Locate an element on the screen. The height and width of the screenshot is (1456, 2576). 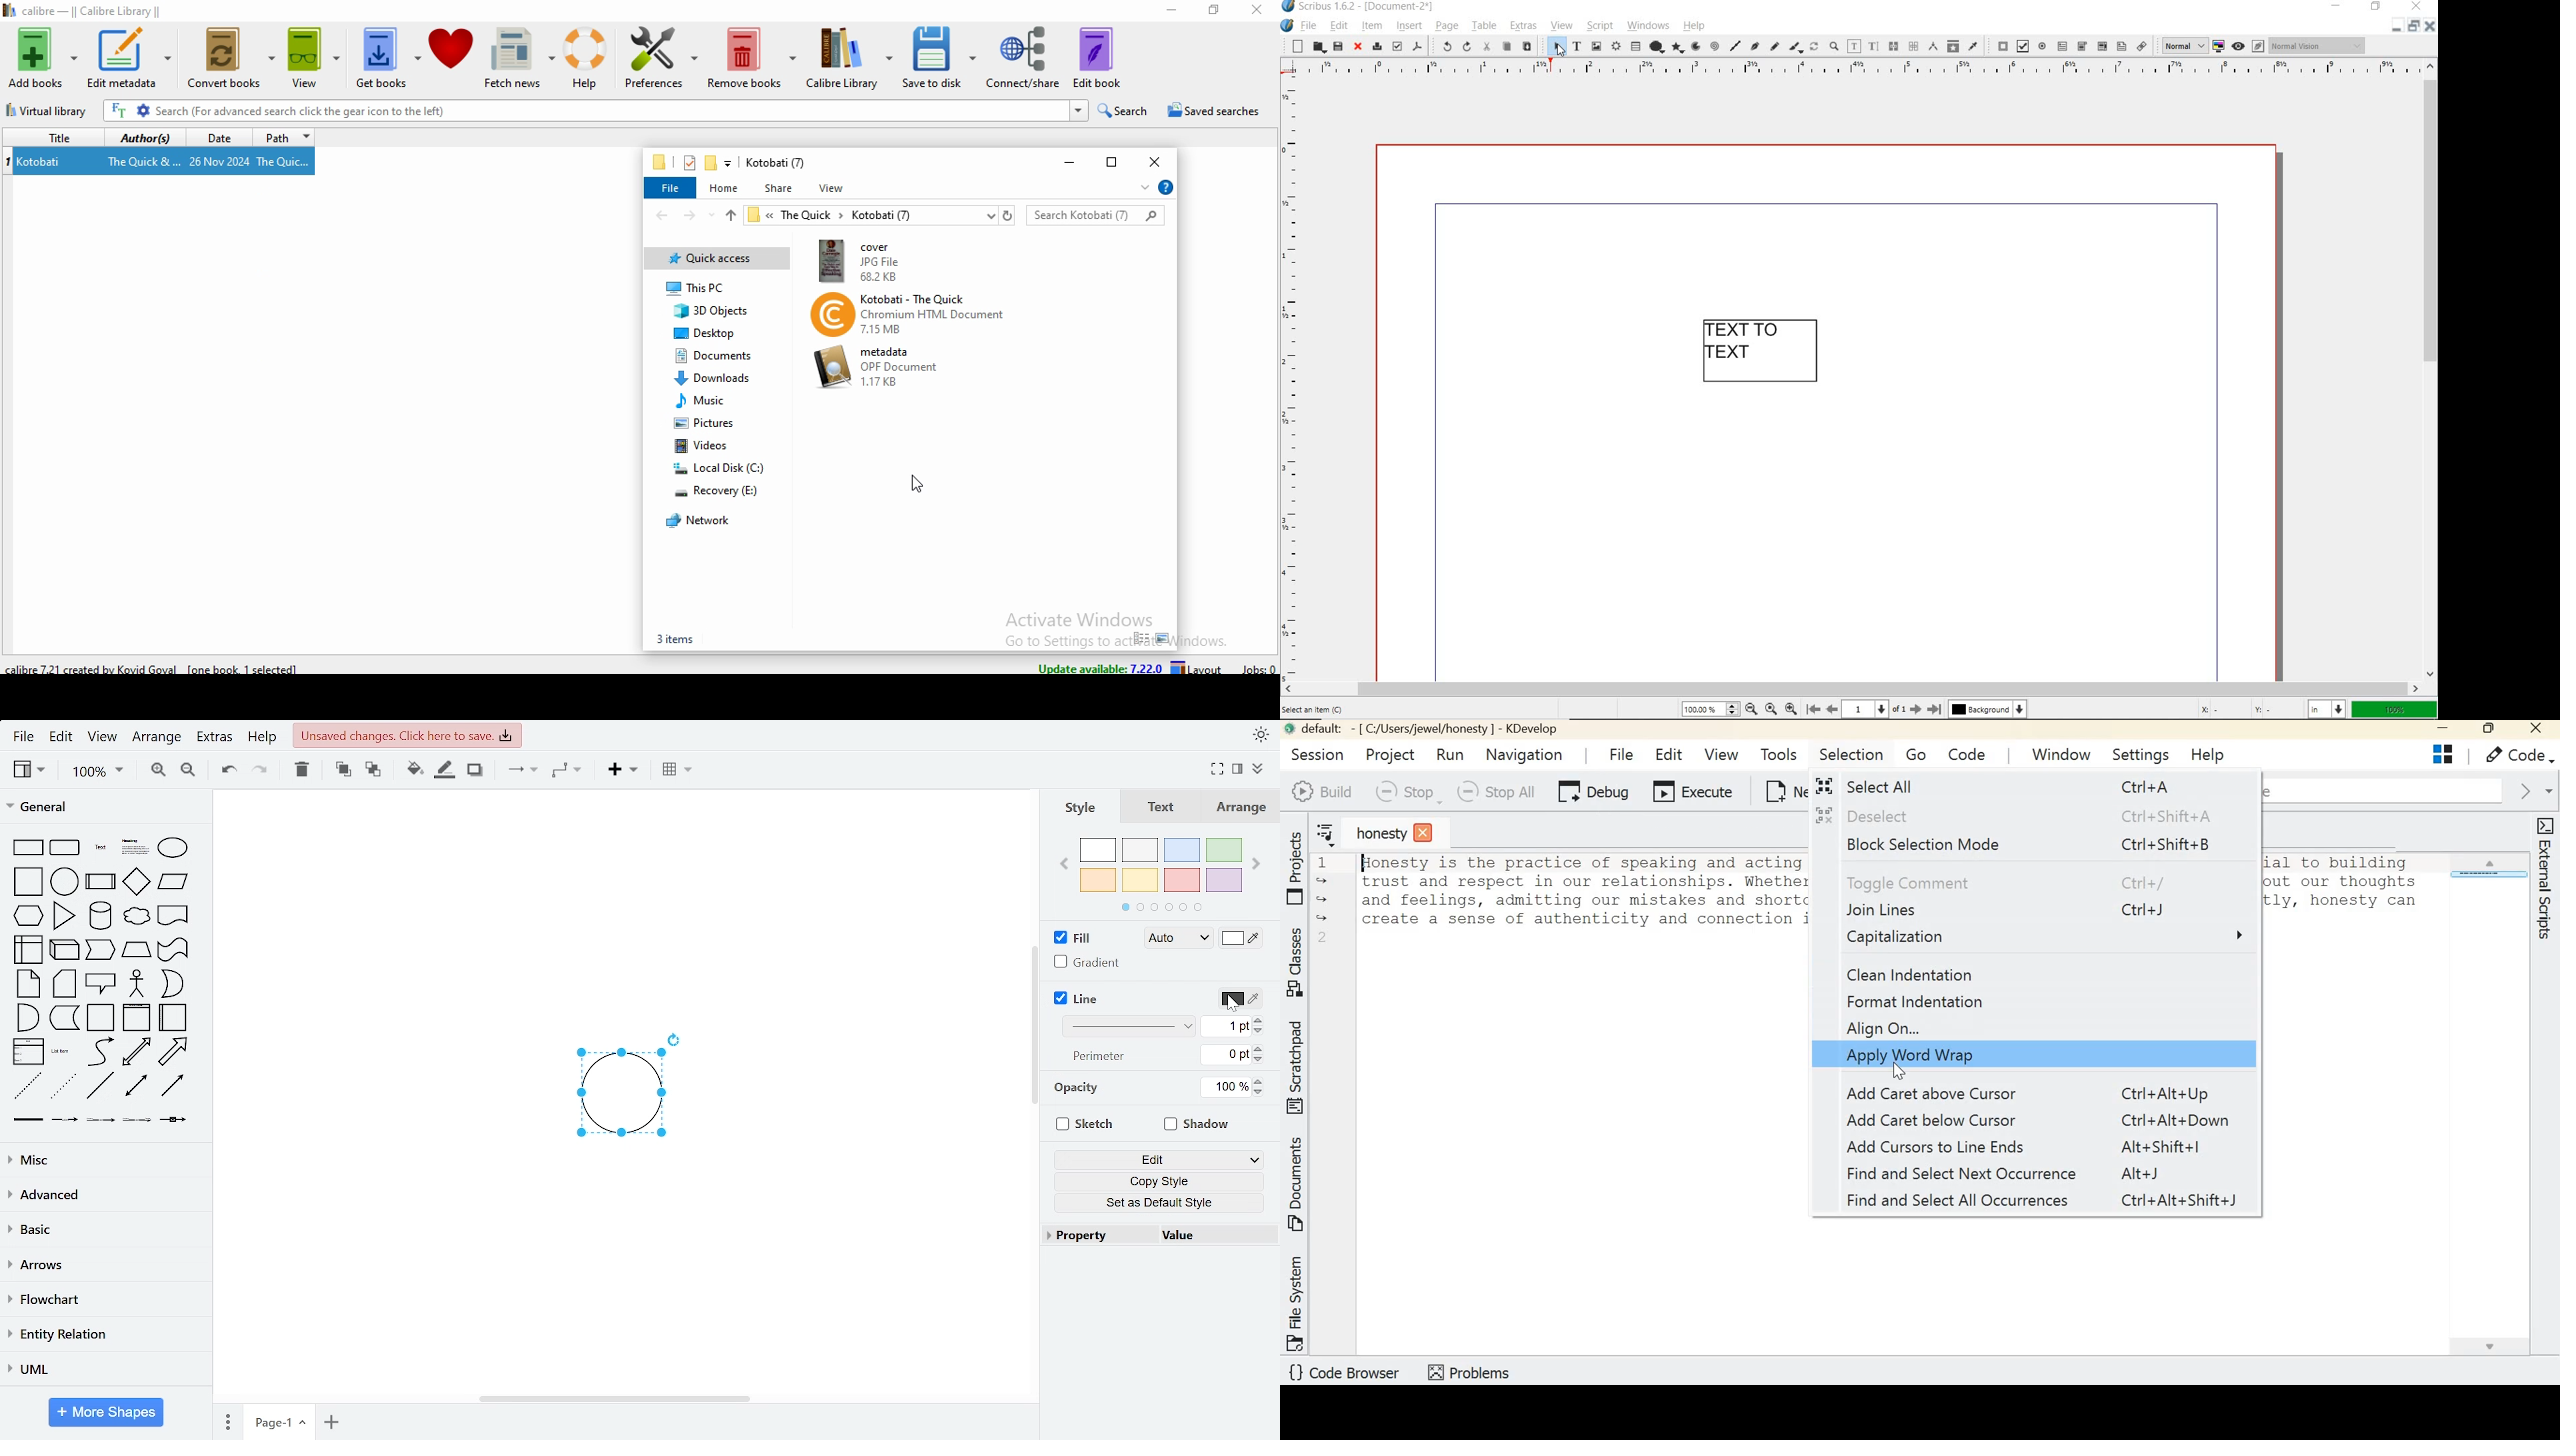
undo is located at coordinates (226, 772).